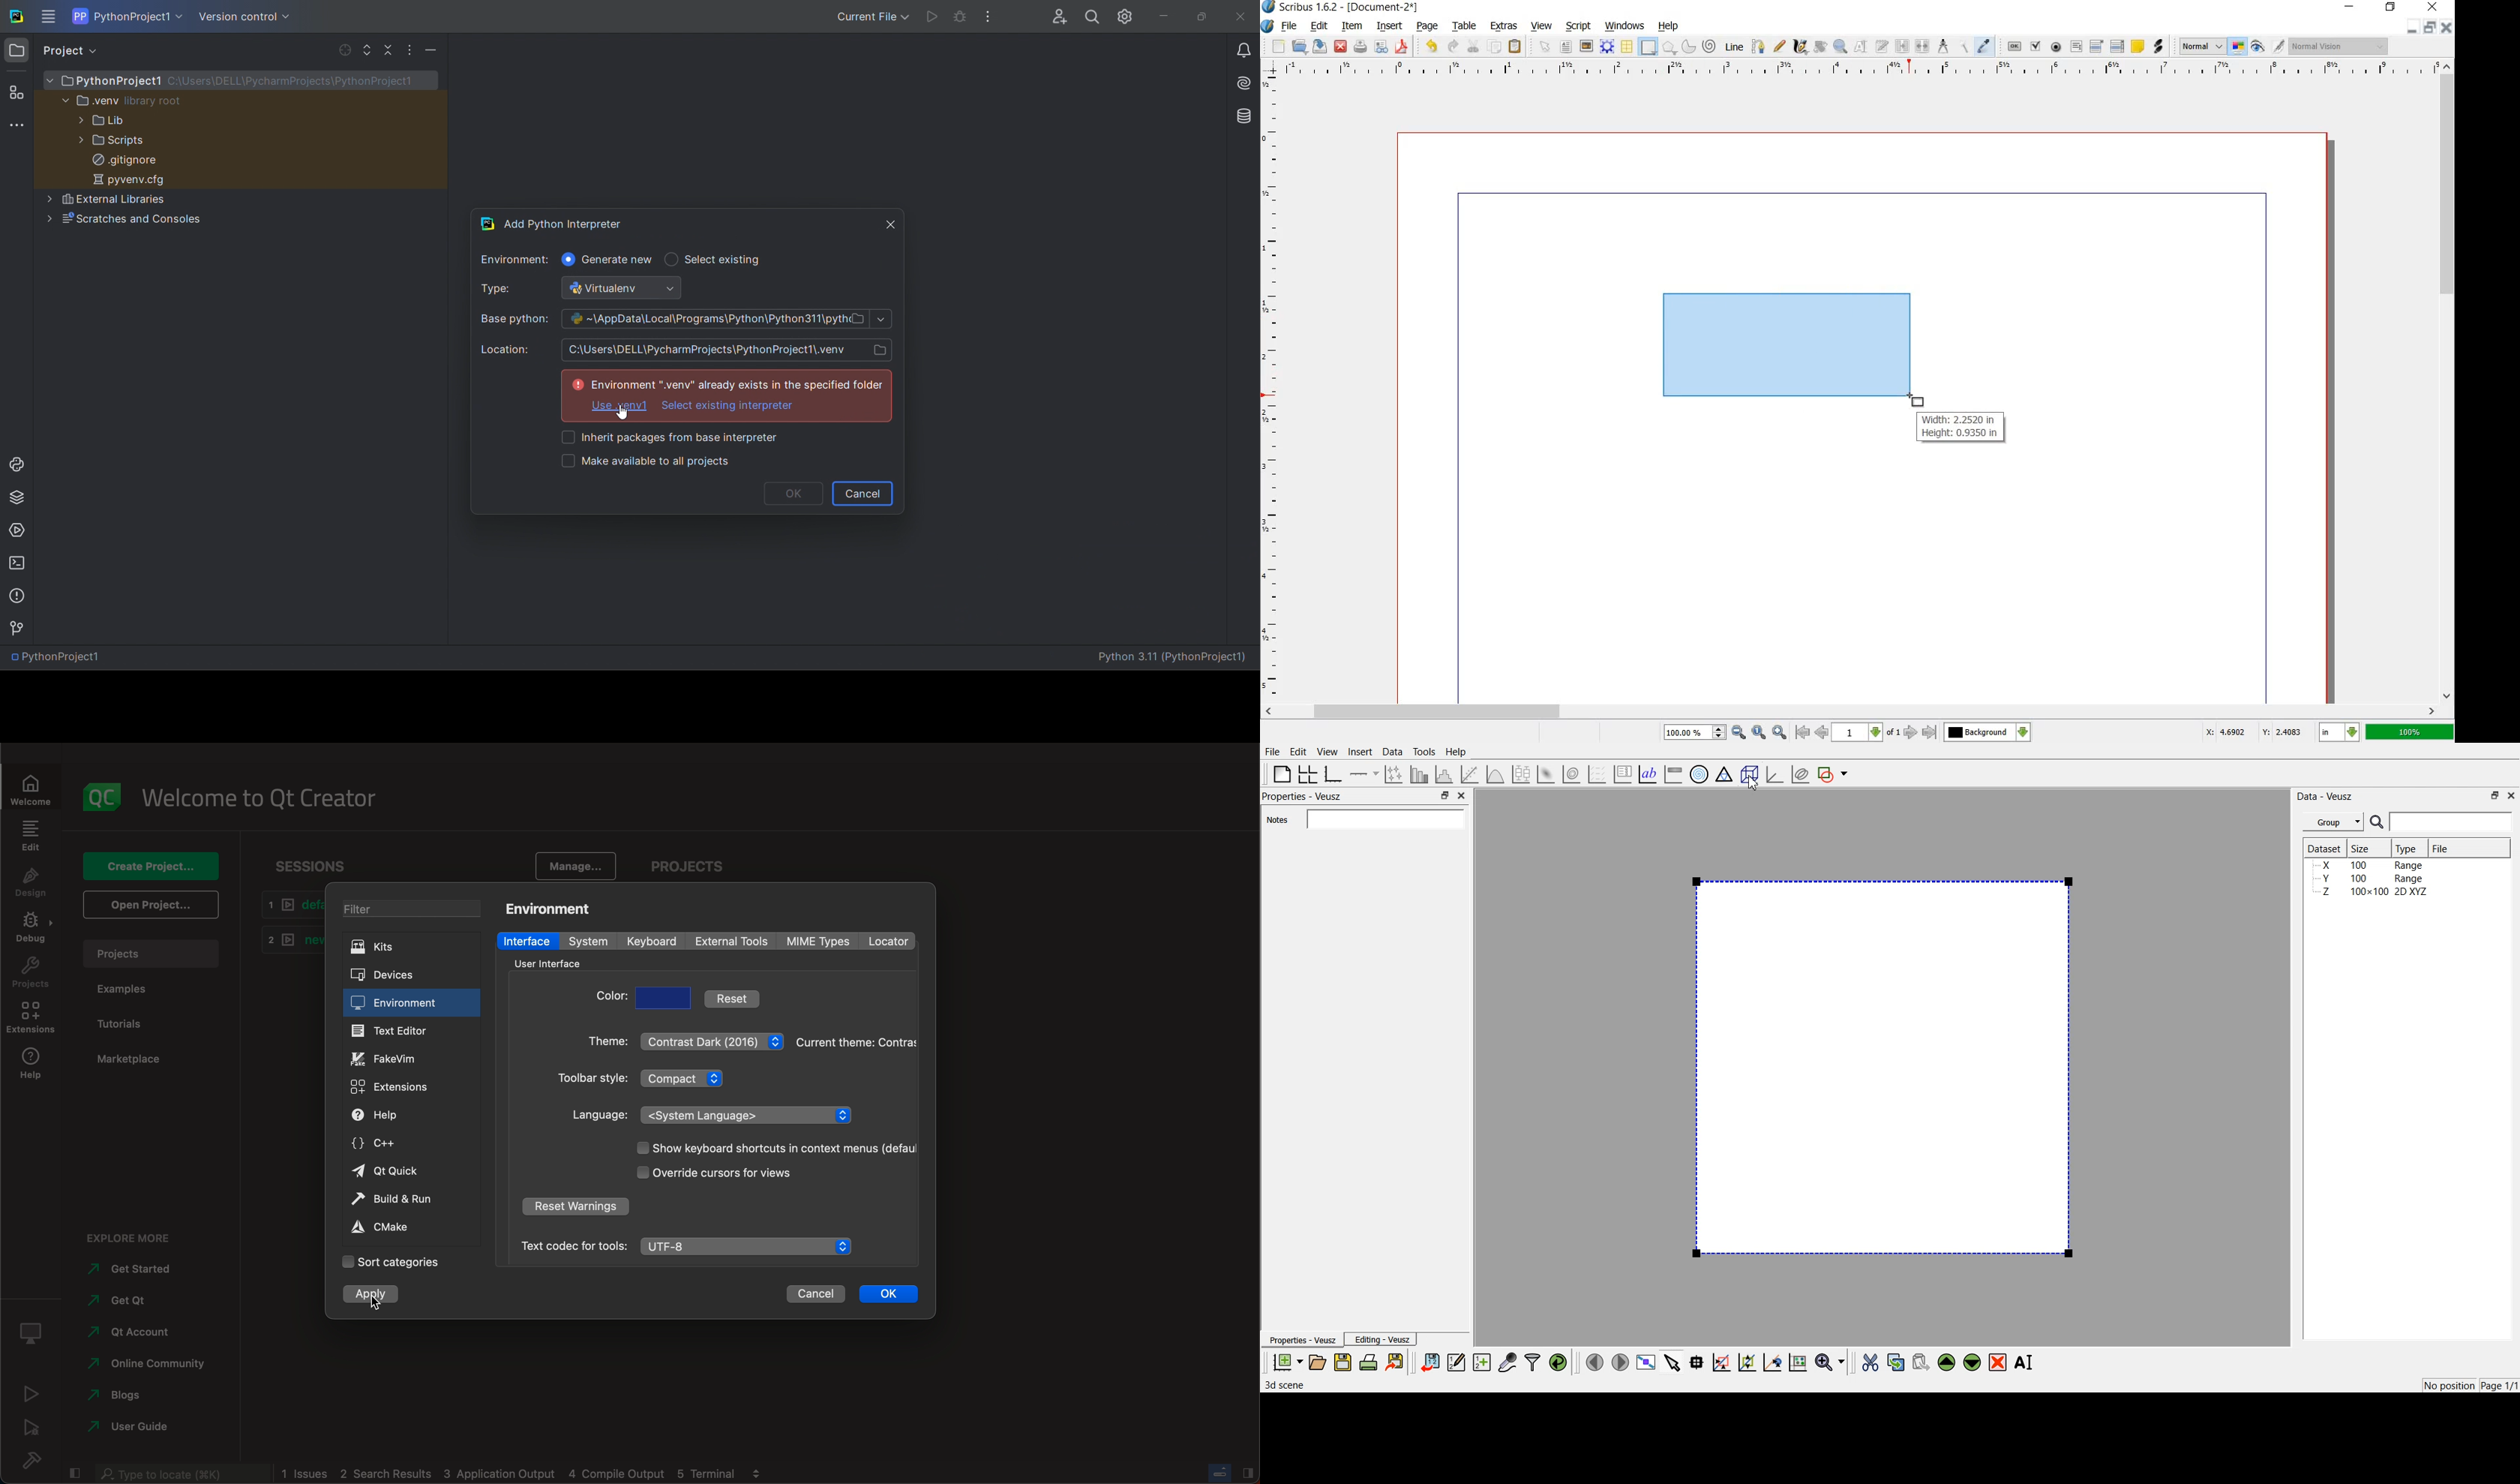 The width and height of the screenshot is (2520, 1484). Describe the element at coordinates (684, 318) in the screenshot. I see `base python` at that location.